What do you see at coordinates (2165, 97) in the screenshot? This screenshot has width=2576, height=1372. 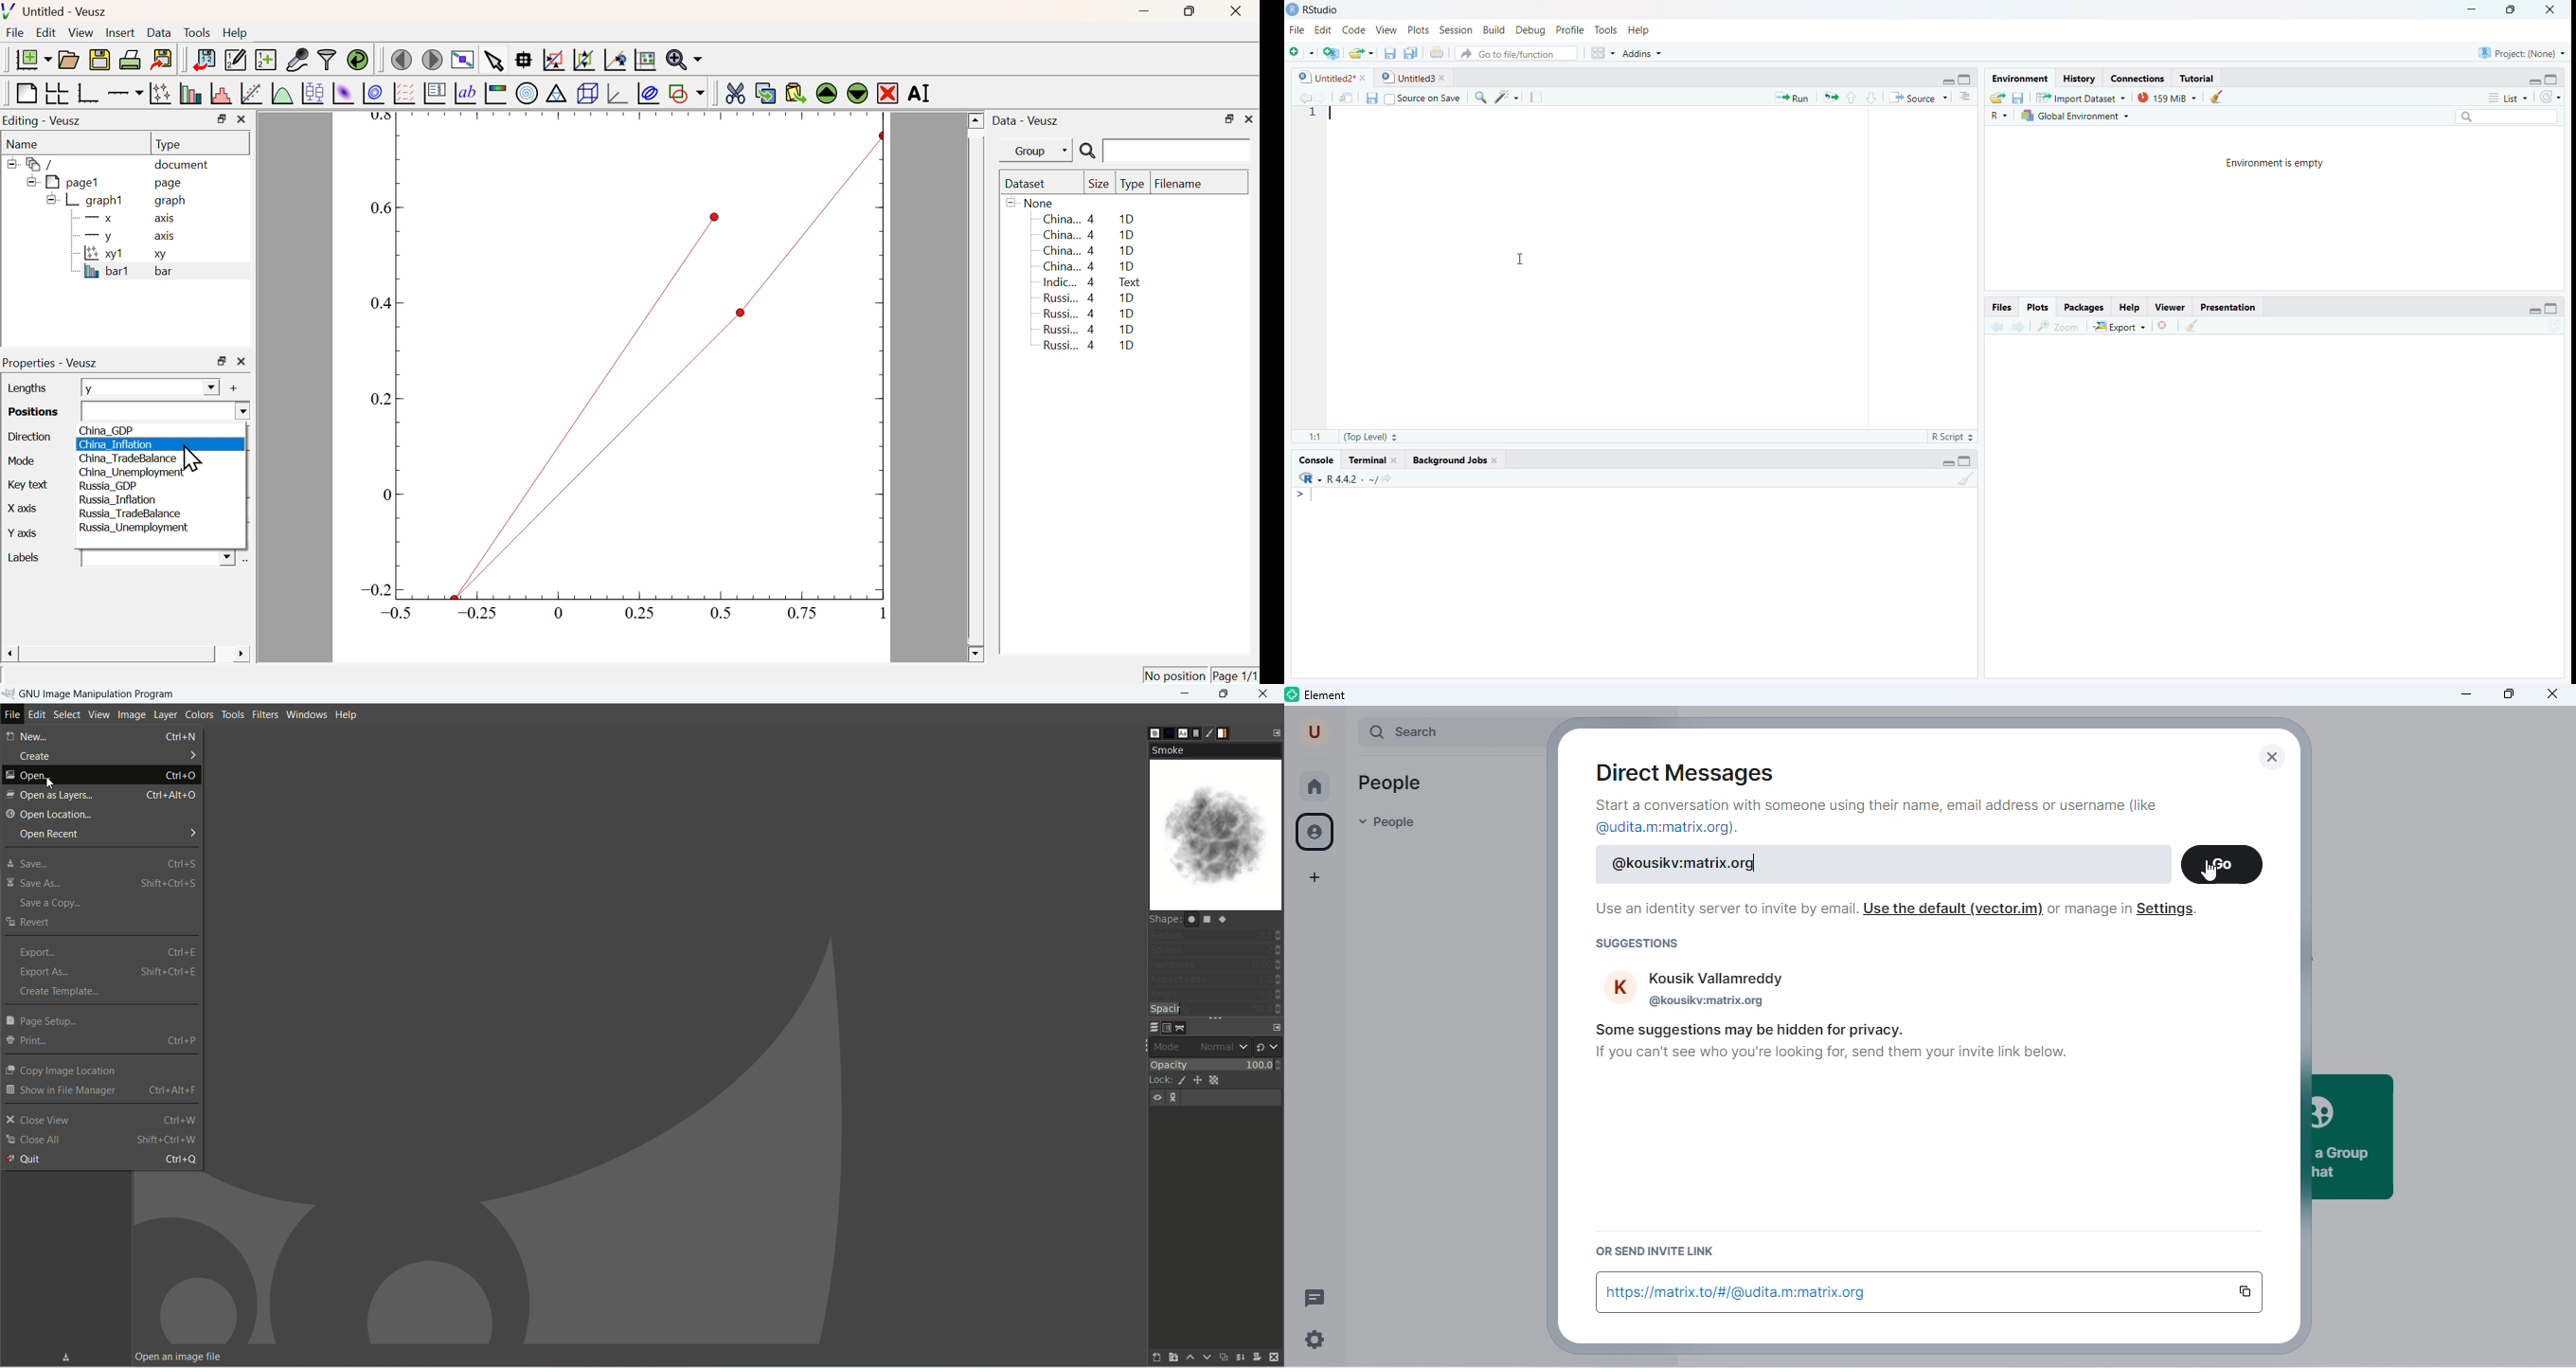 I see `159 MiB ` at bounding box center [2165, 97].